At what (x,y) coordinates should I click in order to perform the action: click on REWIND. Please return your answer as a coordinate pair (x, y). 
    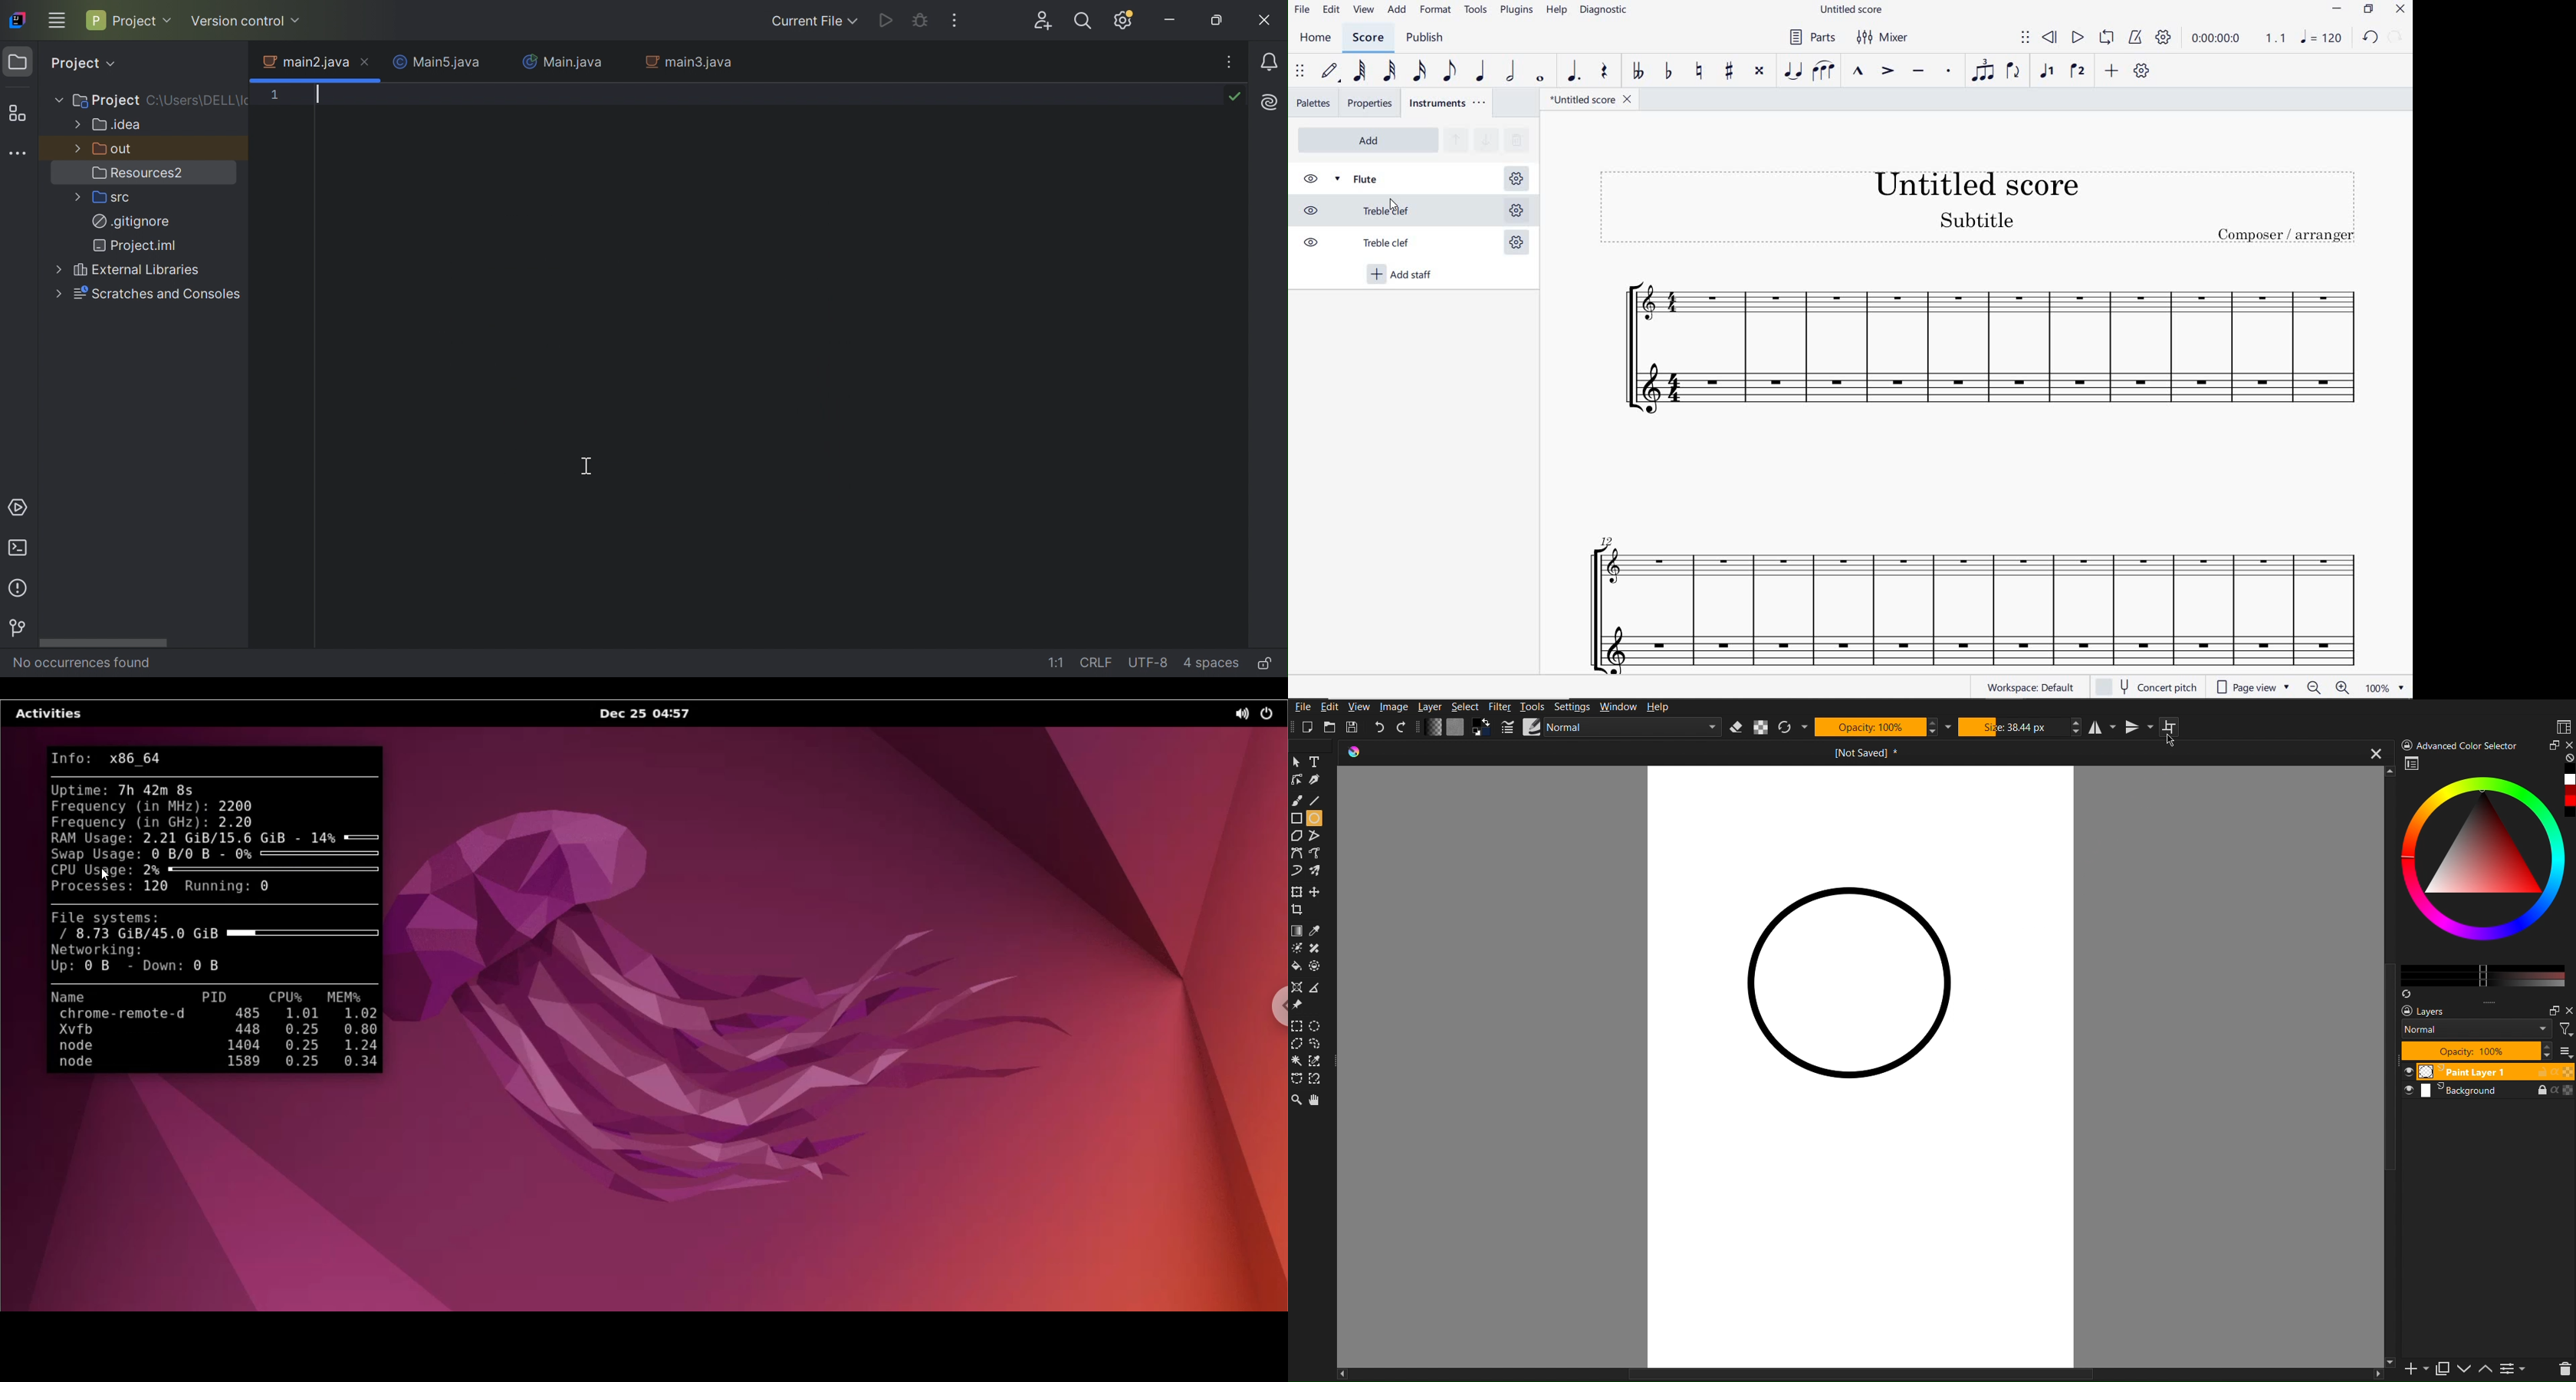
    Looking at the image, I should click on (2050, 38).